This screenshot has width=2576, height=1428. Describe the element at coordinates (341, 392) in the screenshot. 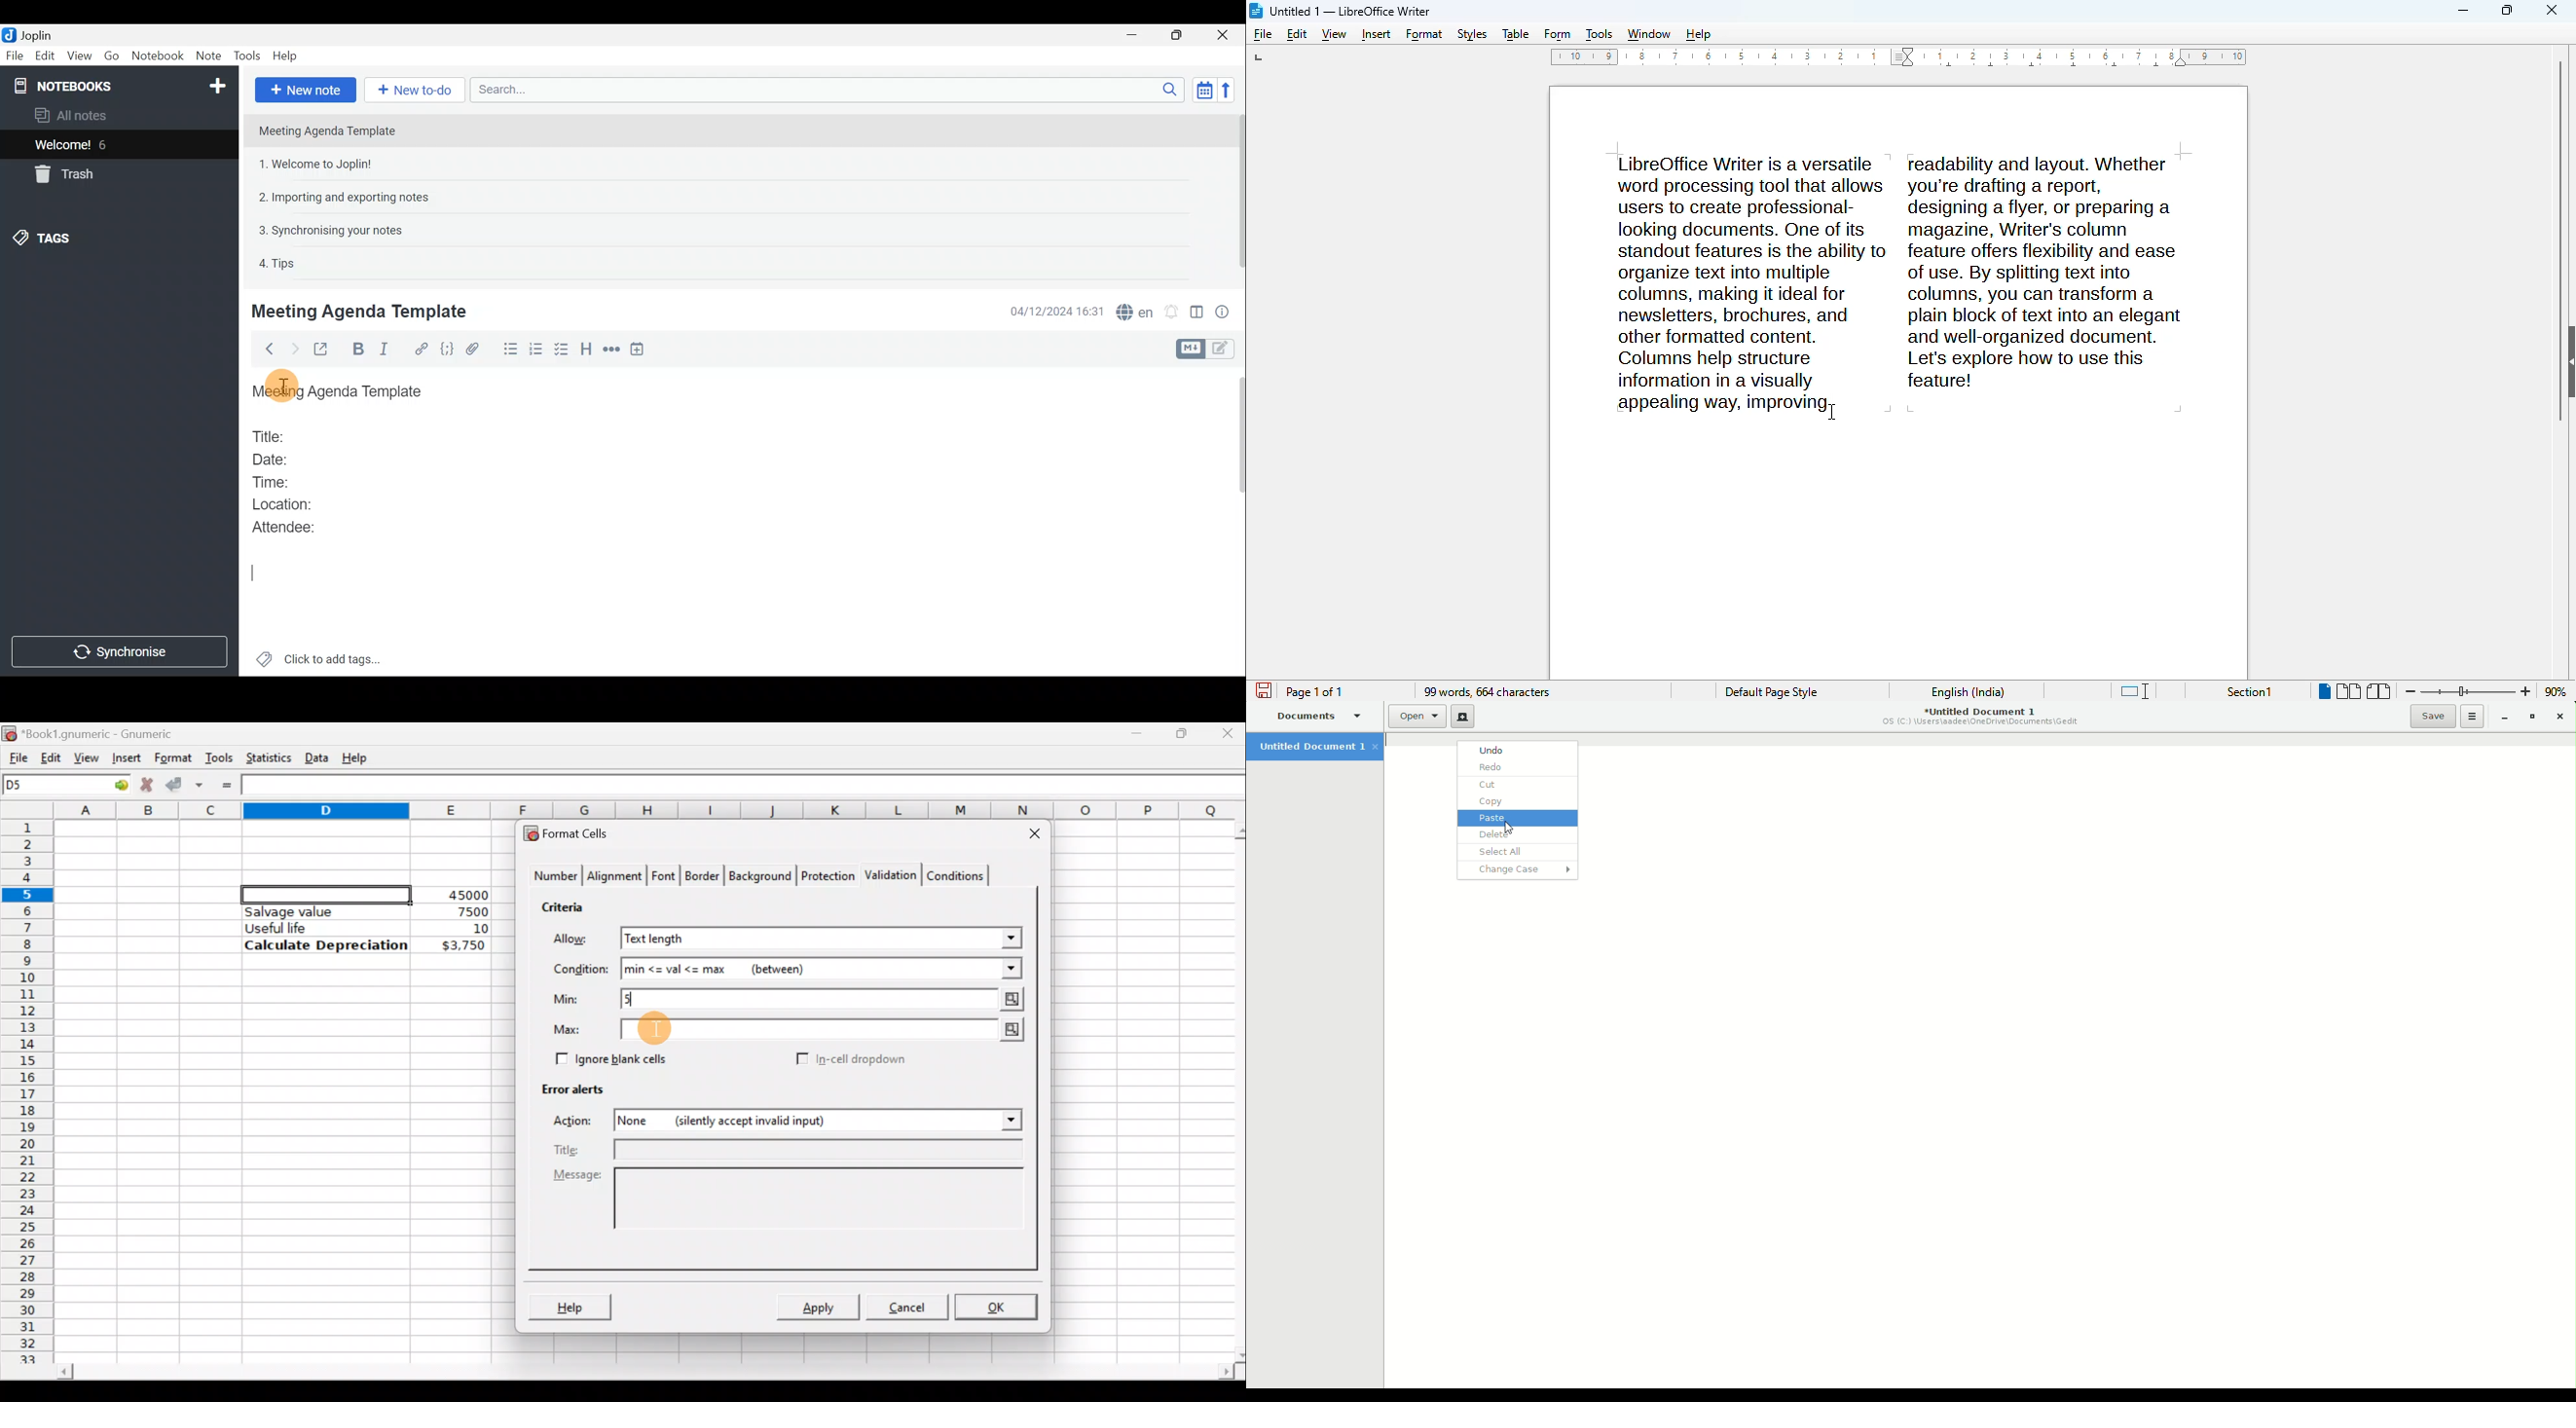

I see `Meeting Agenda Template` at that location.